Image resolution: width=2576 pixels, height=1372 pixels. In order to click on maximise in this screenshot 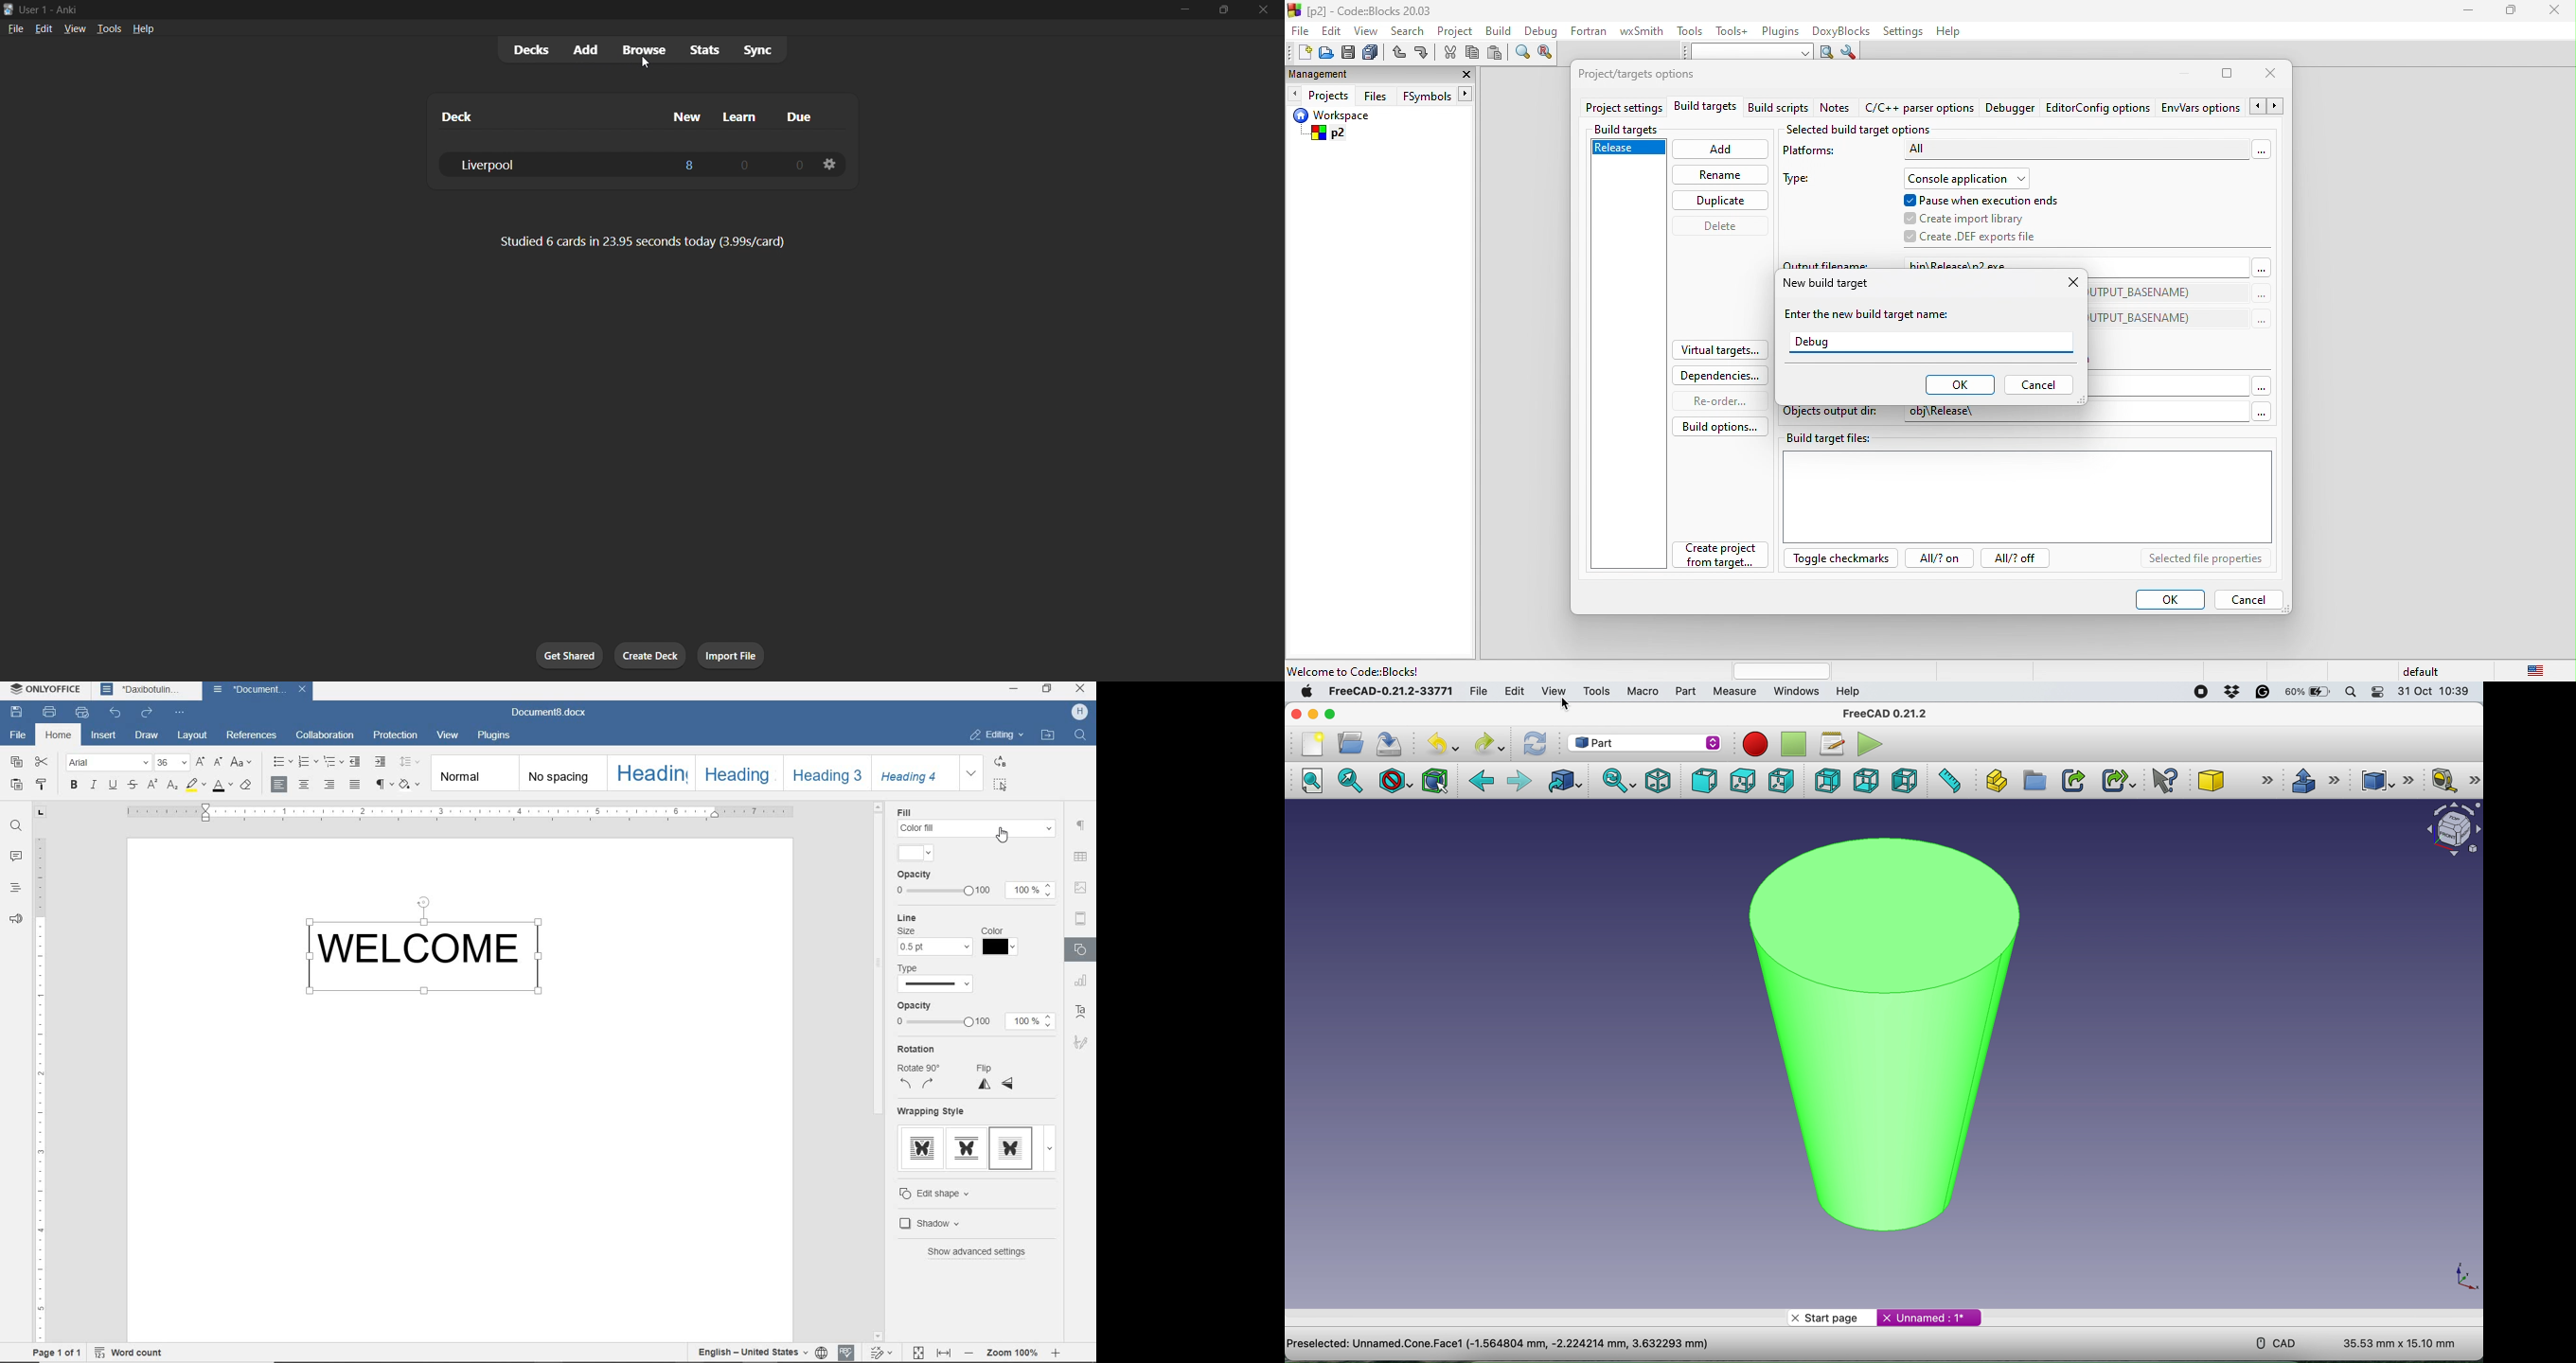, I will do `click(1335, 714)`.